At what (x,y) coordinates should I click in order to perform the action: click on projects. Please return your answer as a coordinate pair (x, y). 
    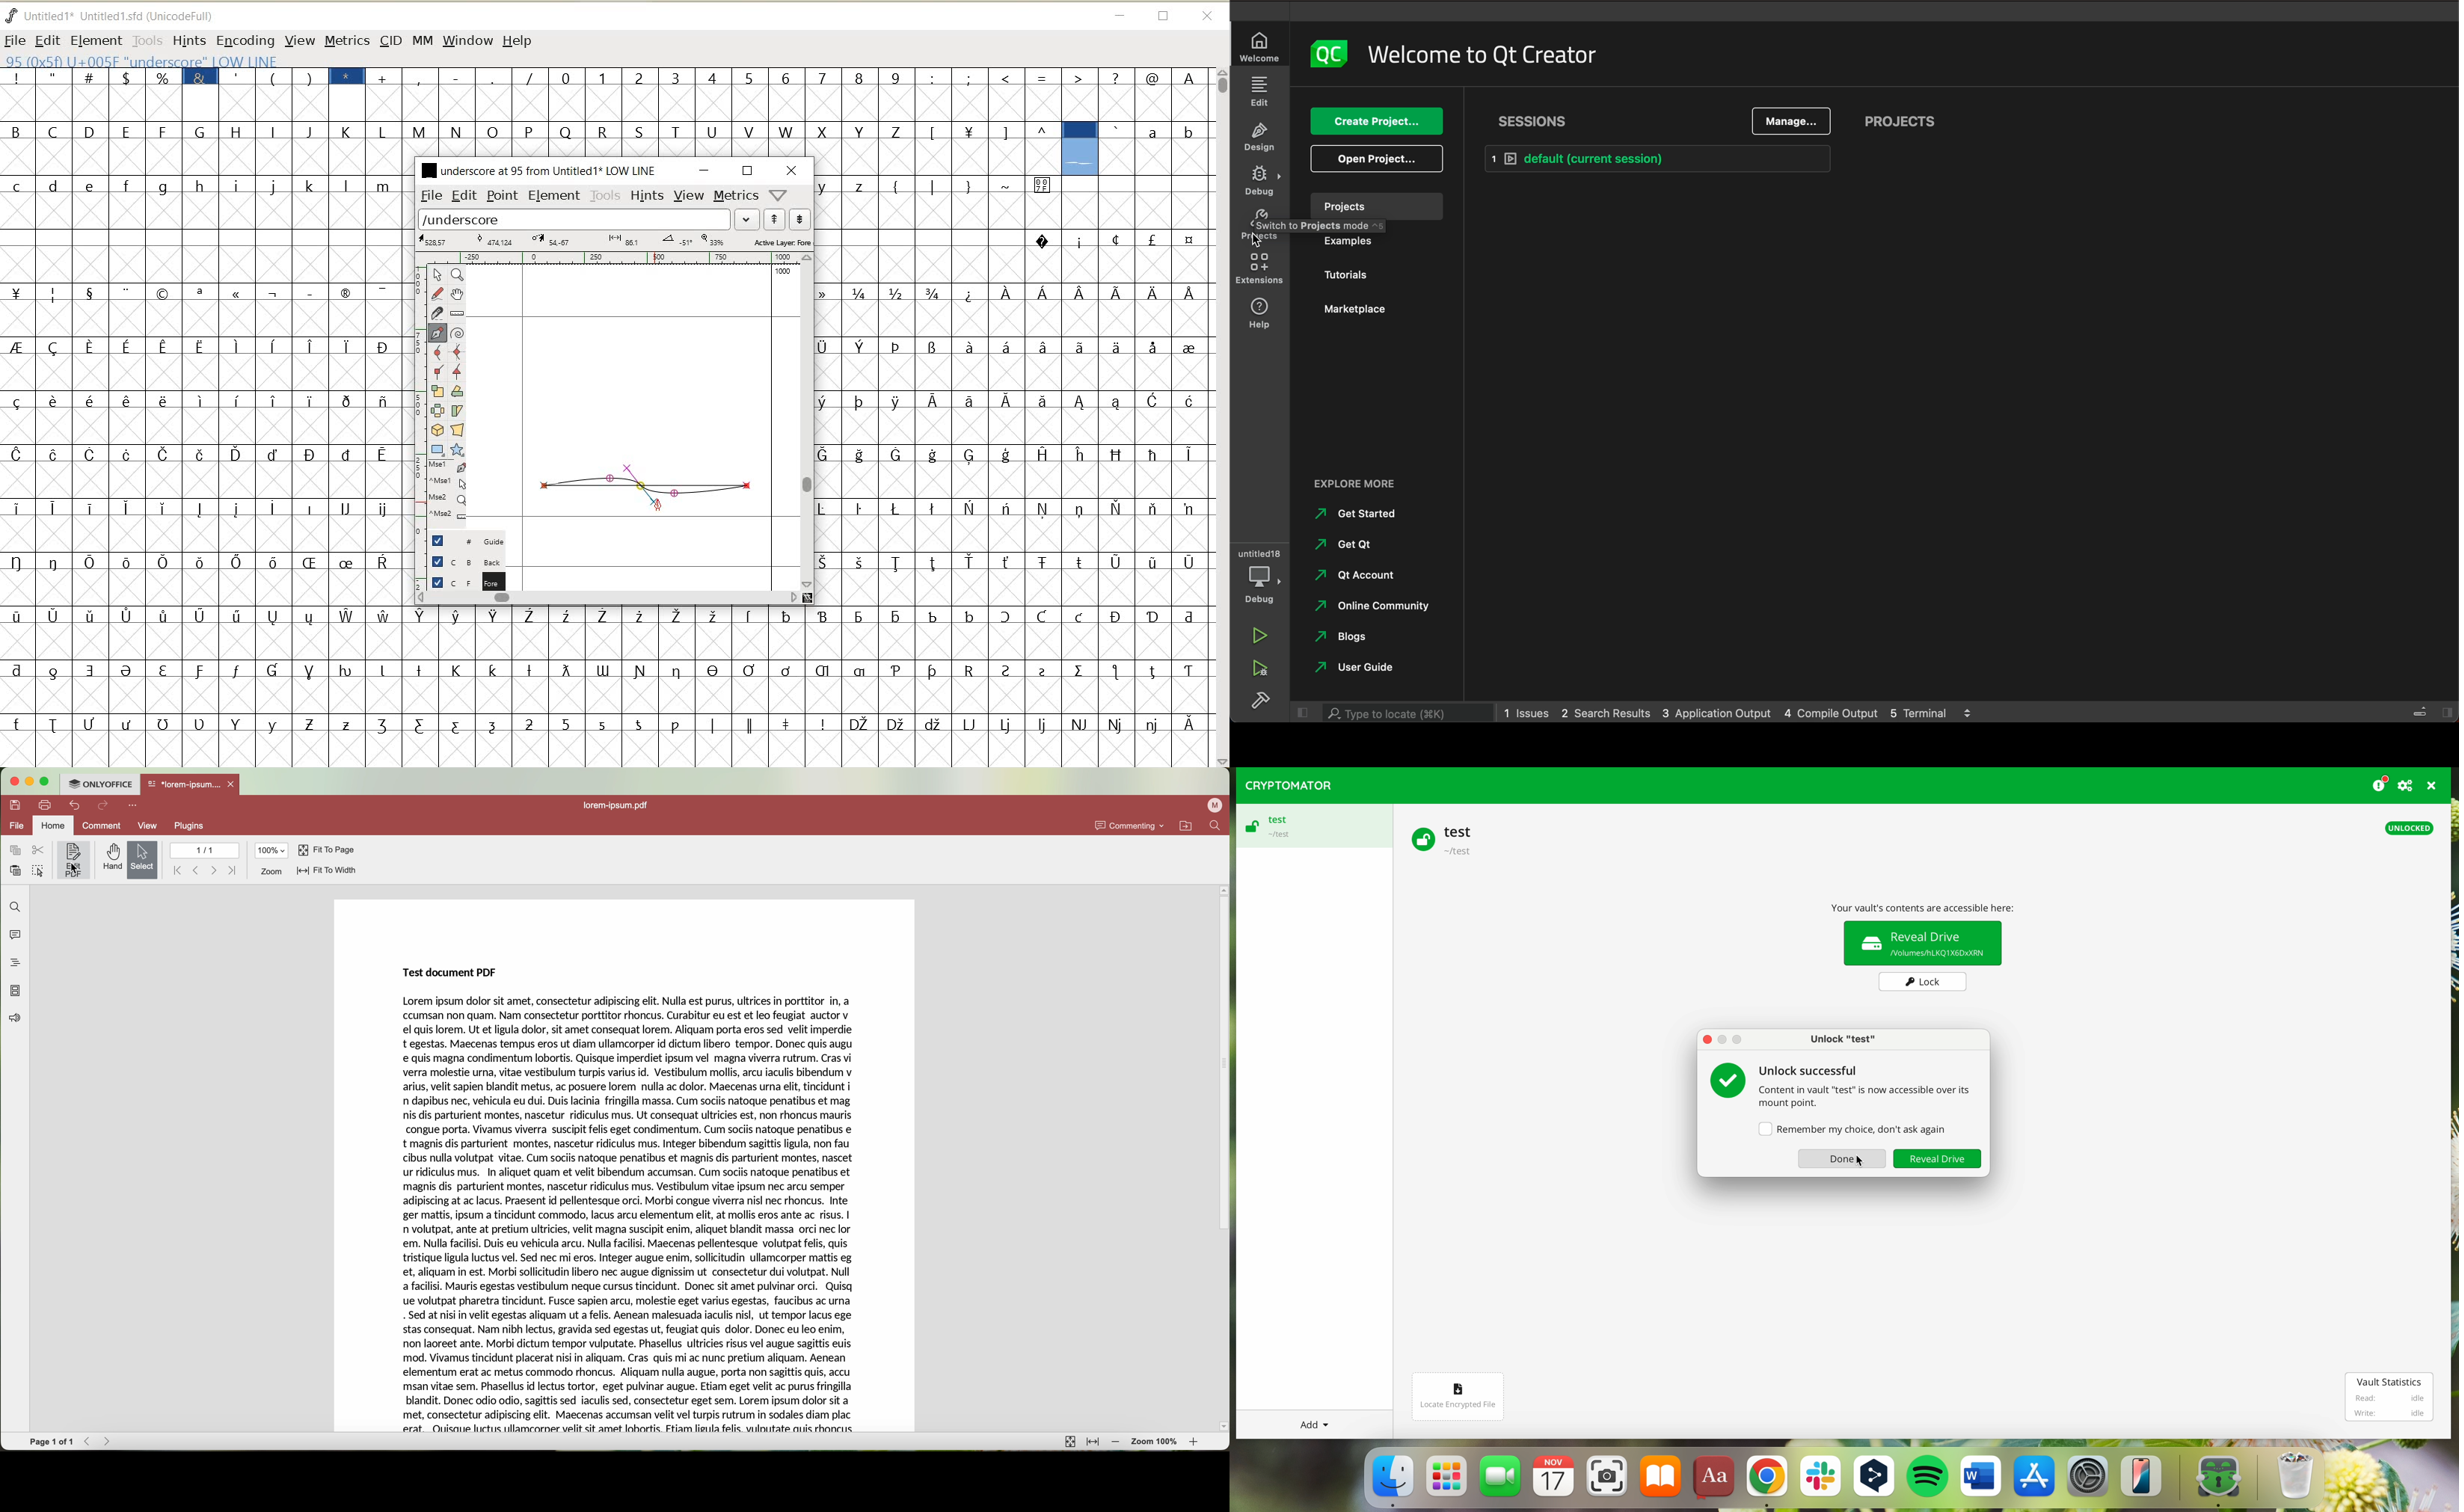
    Looking at the image, I should click on (1900, 123).